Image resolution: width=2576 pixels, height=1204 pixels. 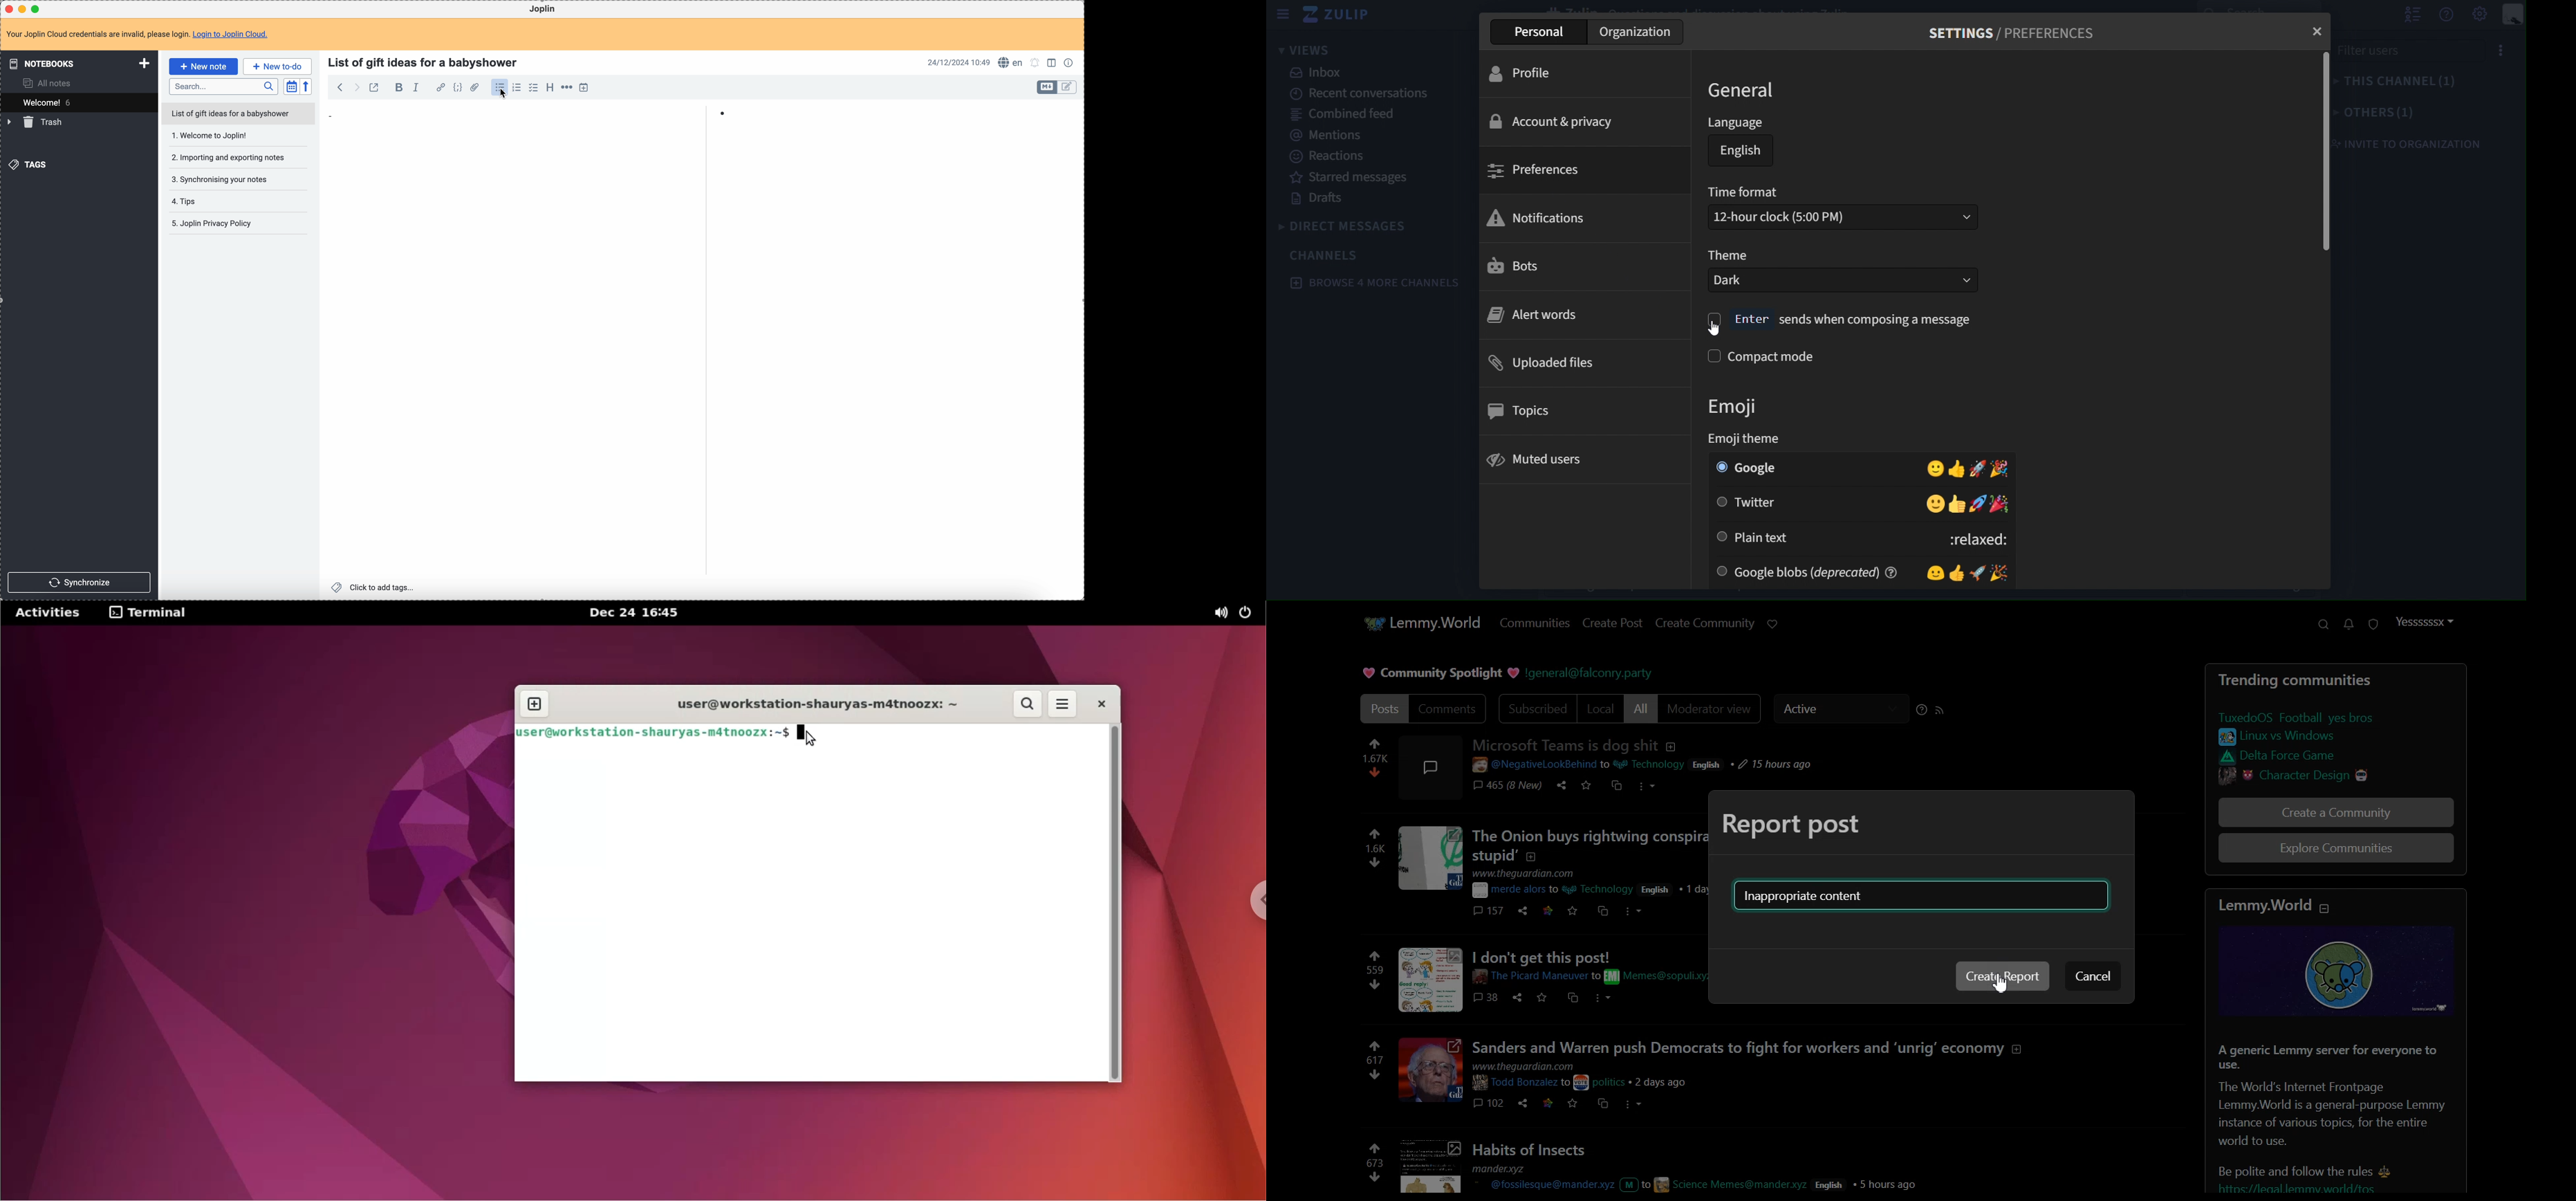 What do you see at coordinates (1826, 1166) in the screenshot?
I see `Posts` at bounding box center [1826, 1166].